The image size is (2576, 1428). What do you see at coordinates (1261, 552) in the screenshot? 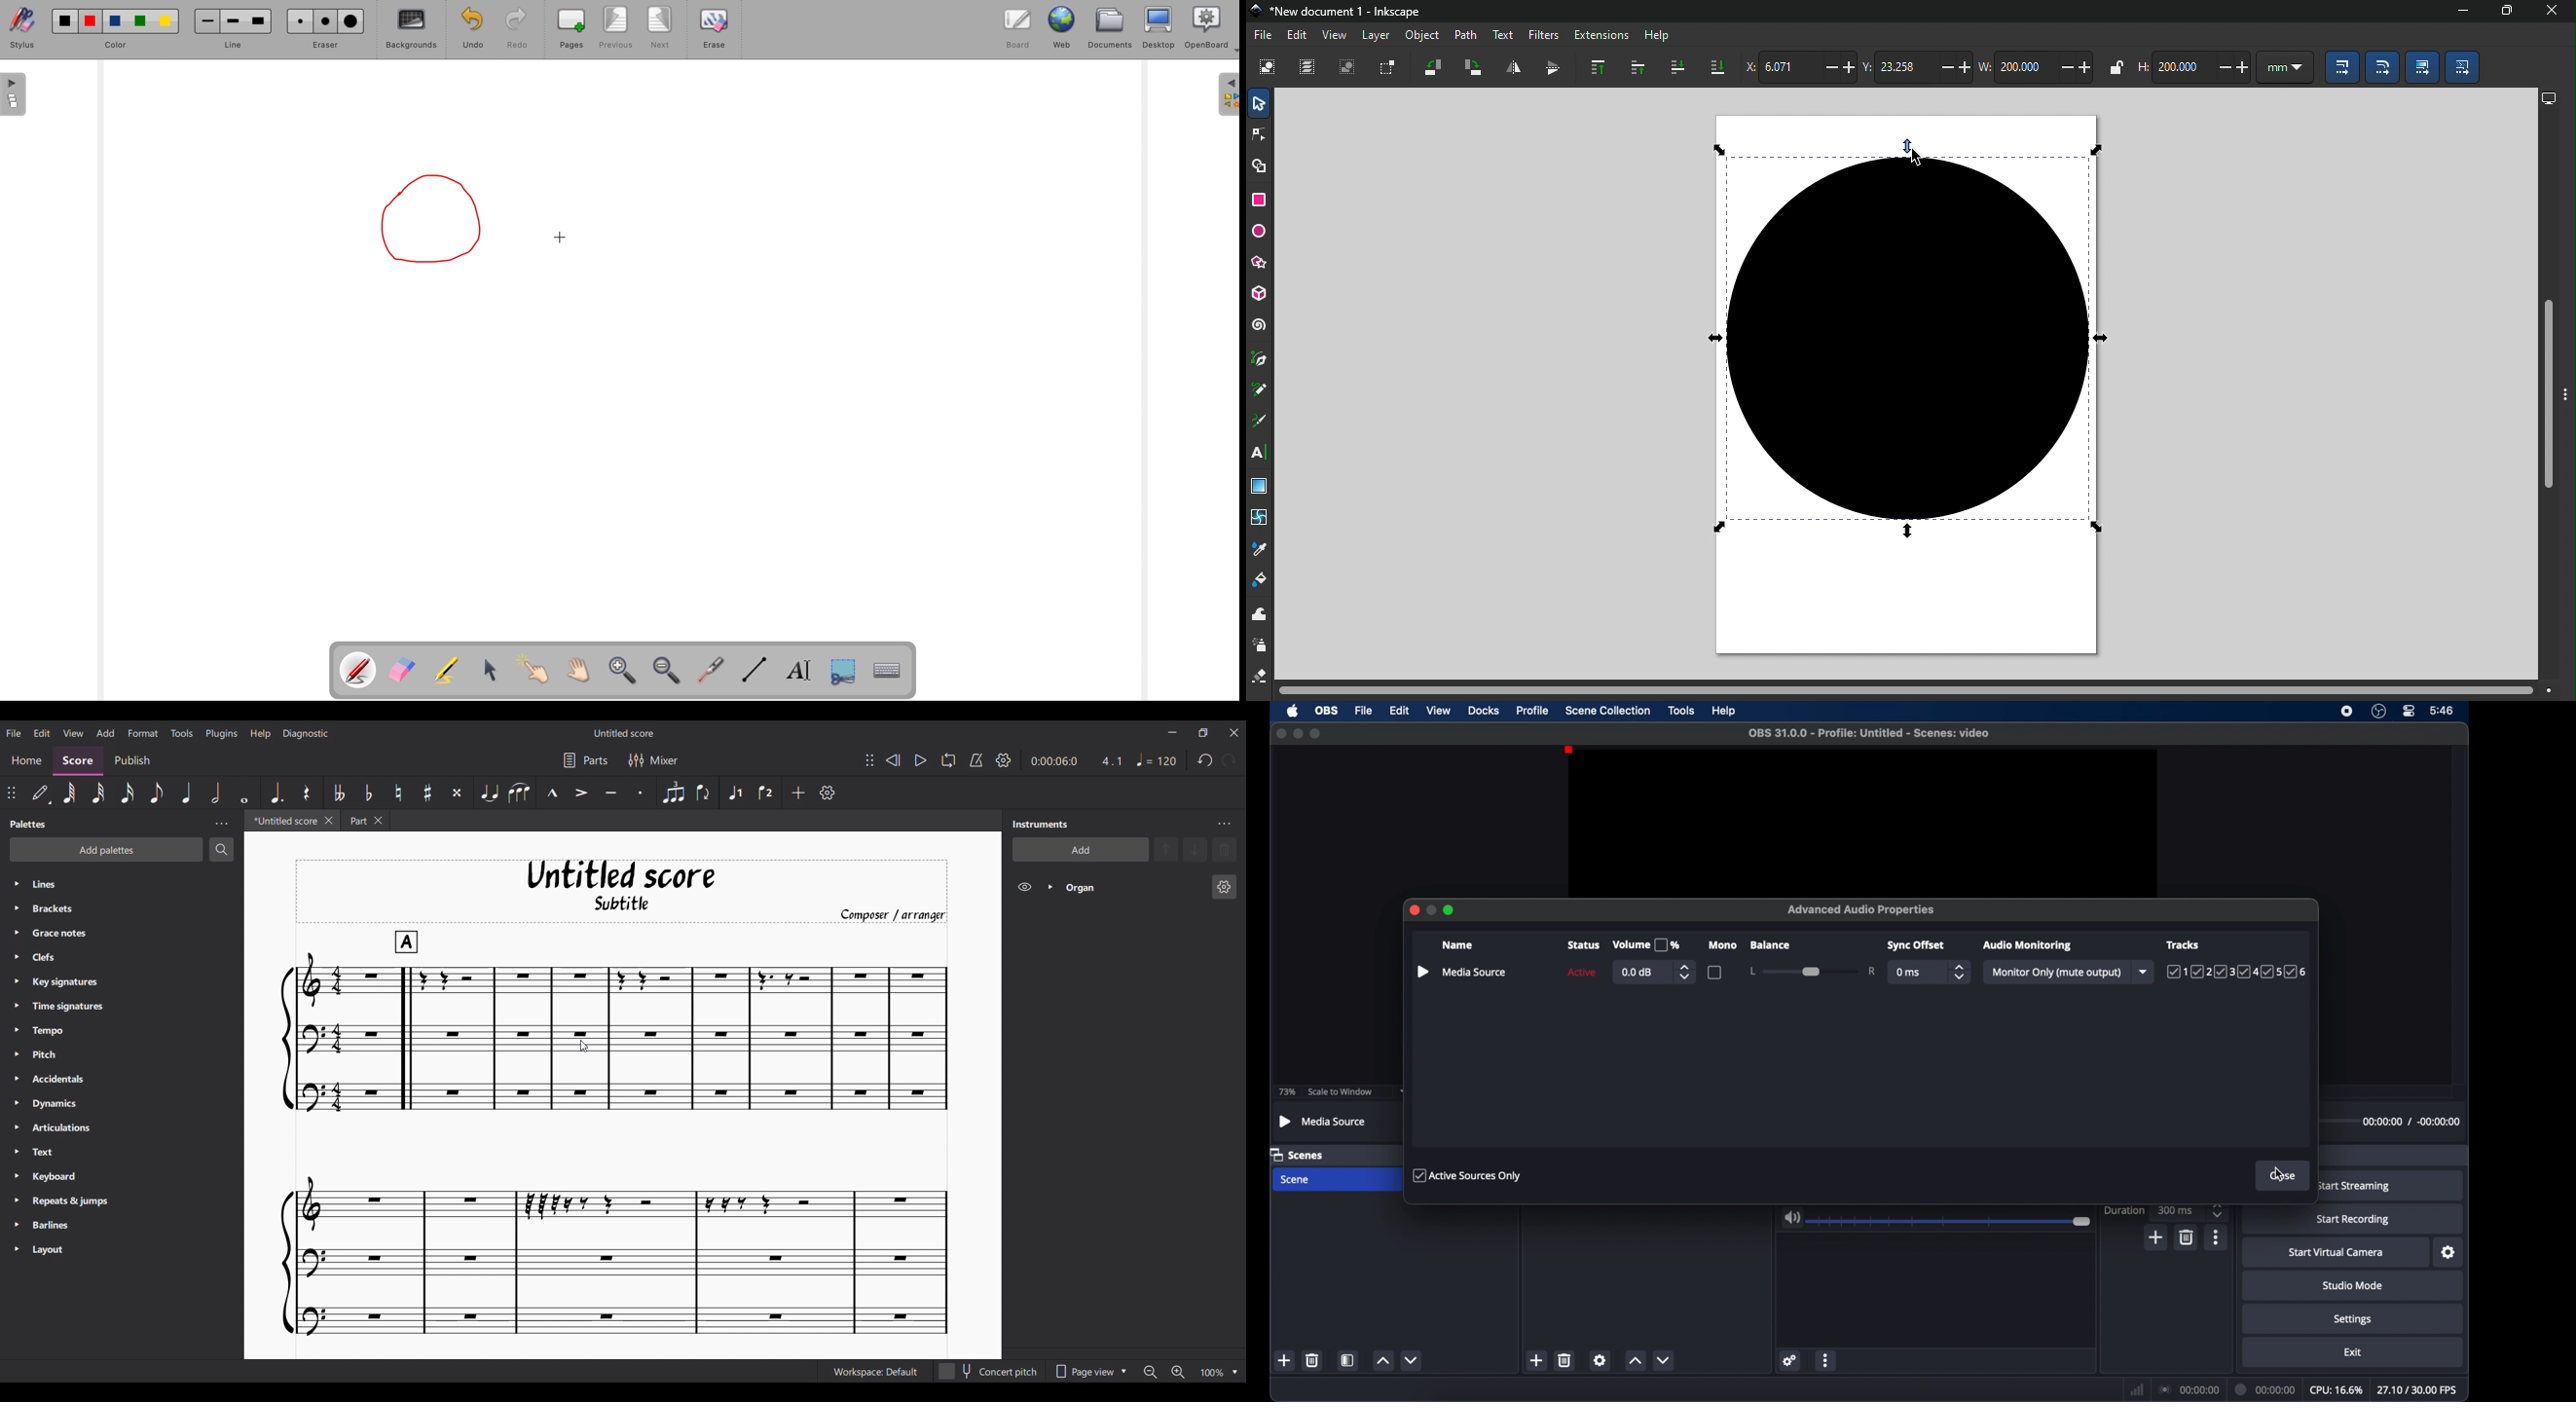
I see `dropper tool` at bounding box center [1261, 552].